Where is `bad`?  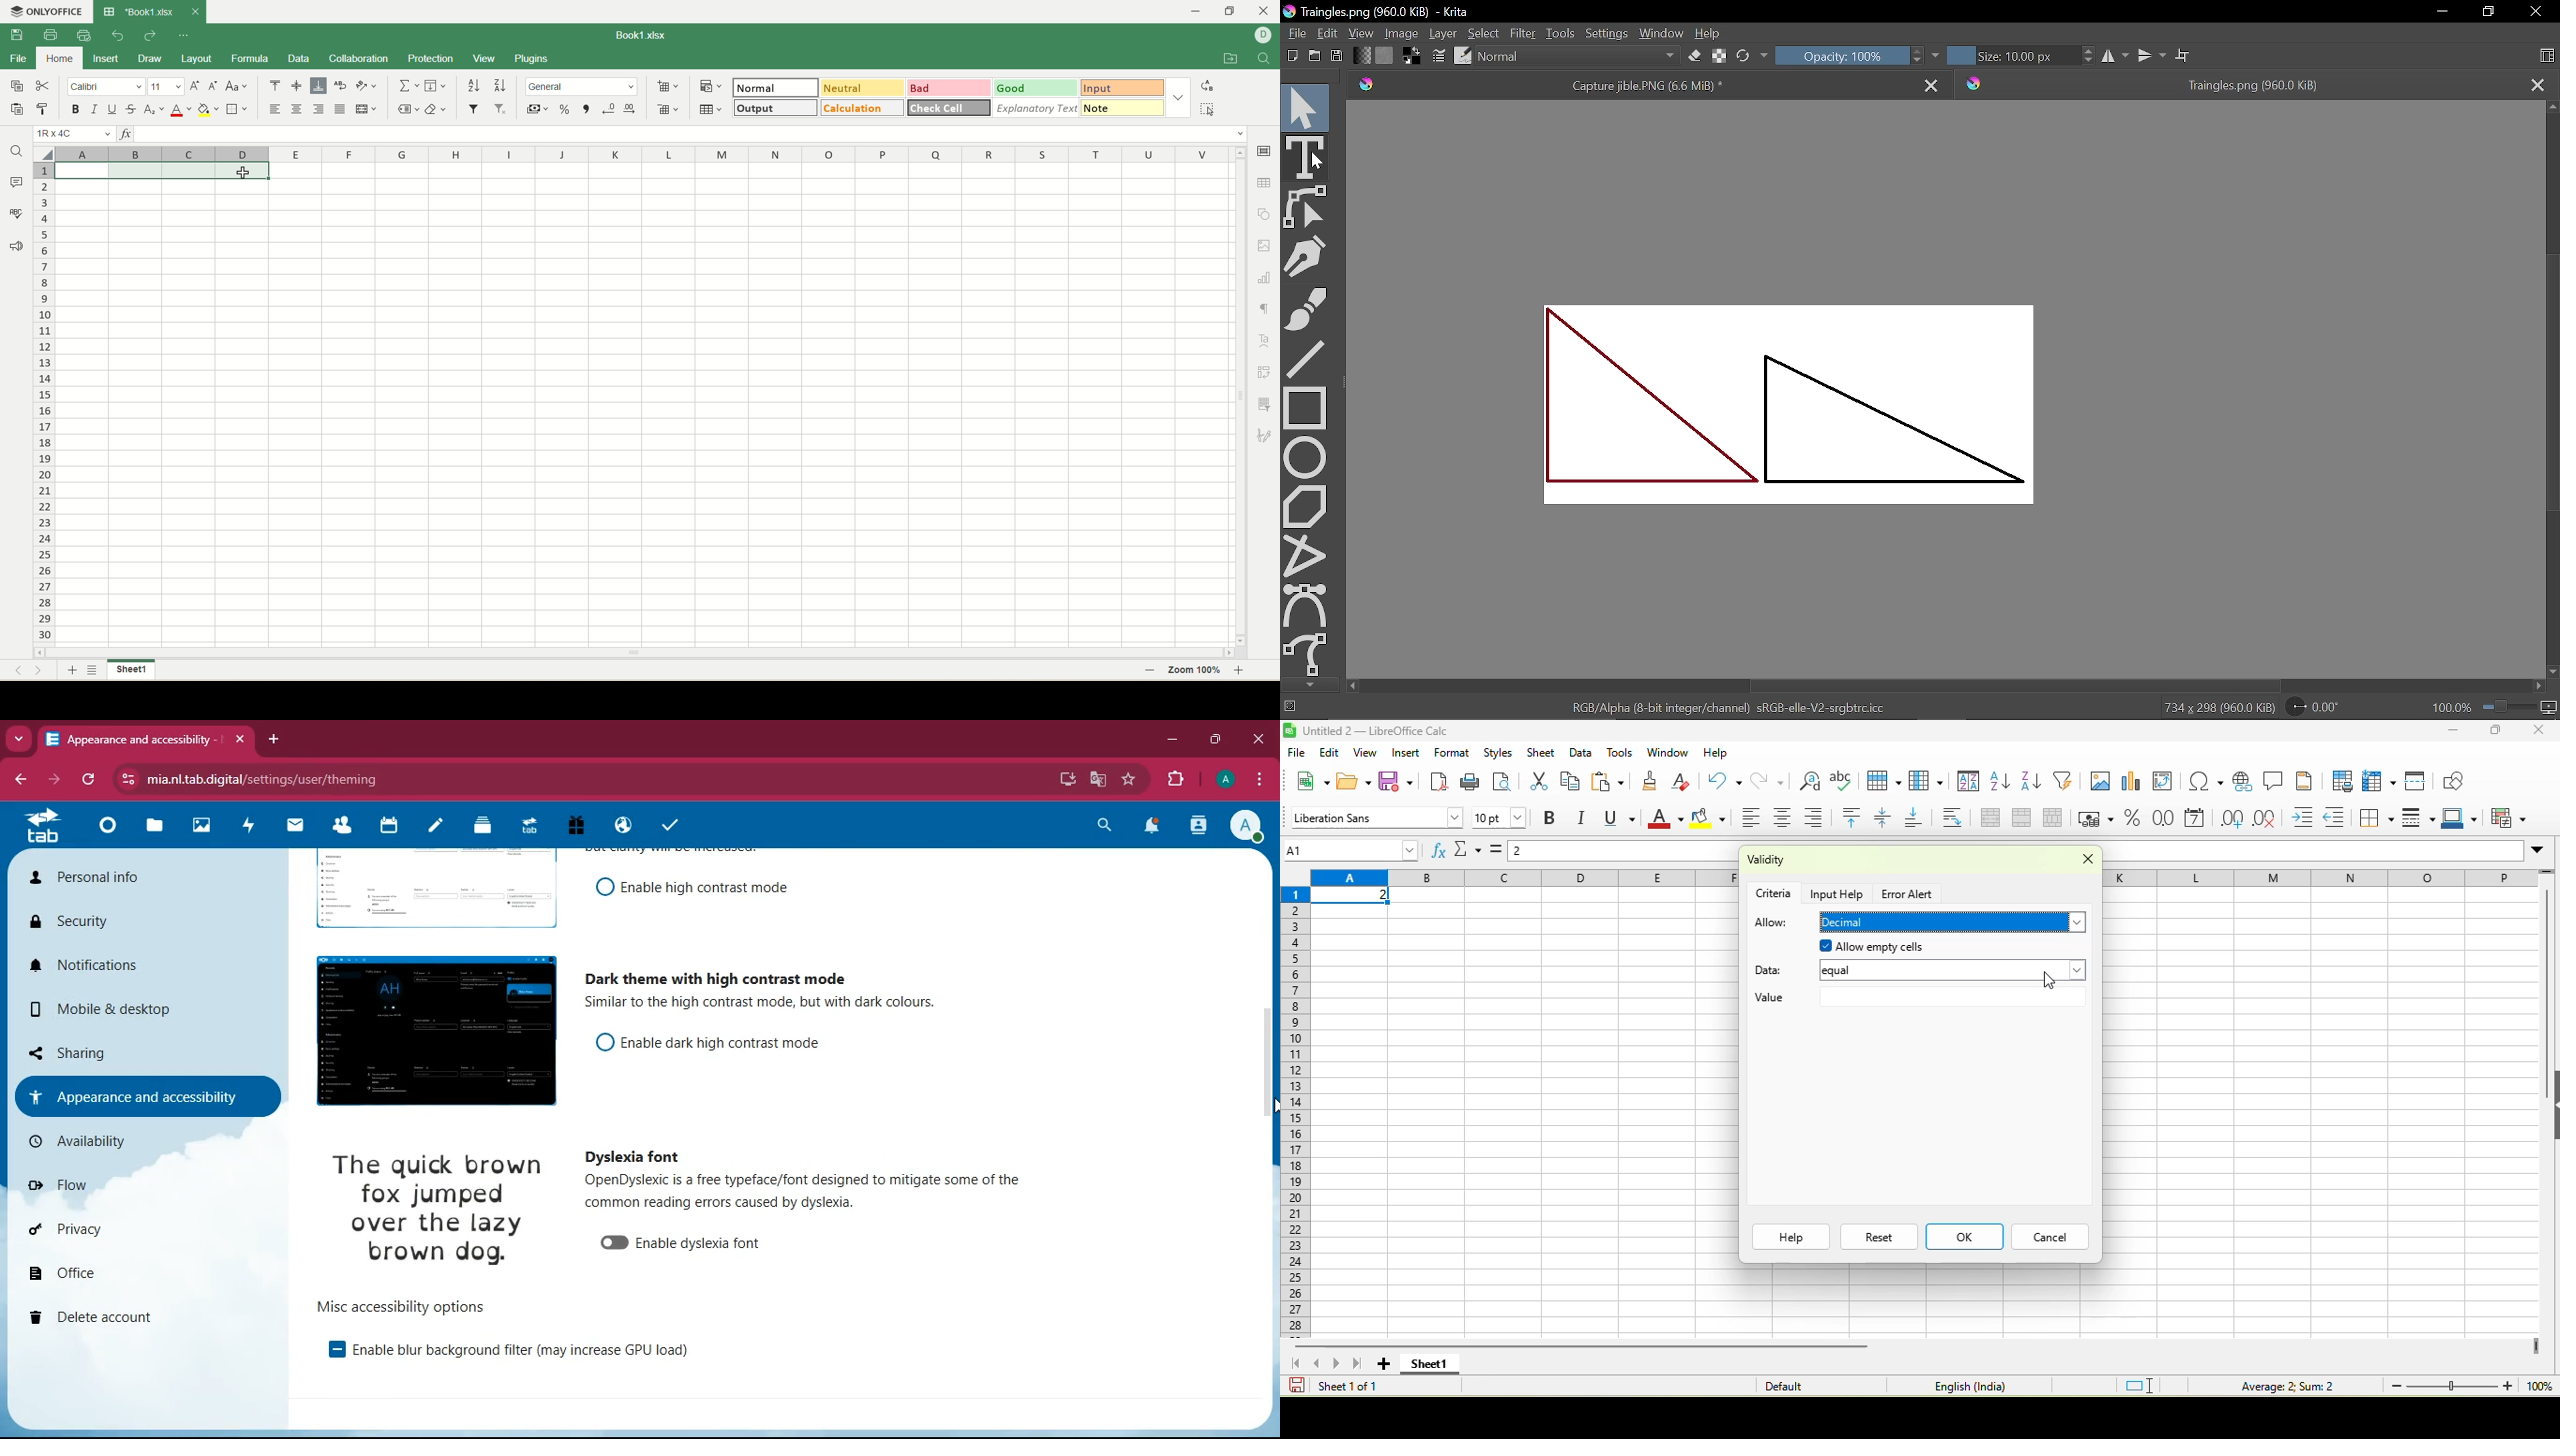 bad is located at coordinates (951, 88).